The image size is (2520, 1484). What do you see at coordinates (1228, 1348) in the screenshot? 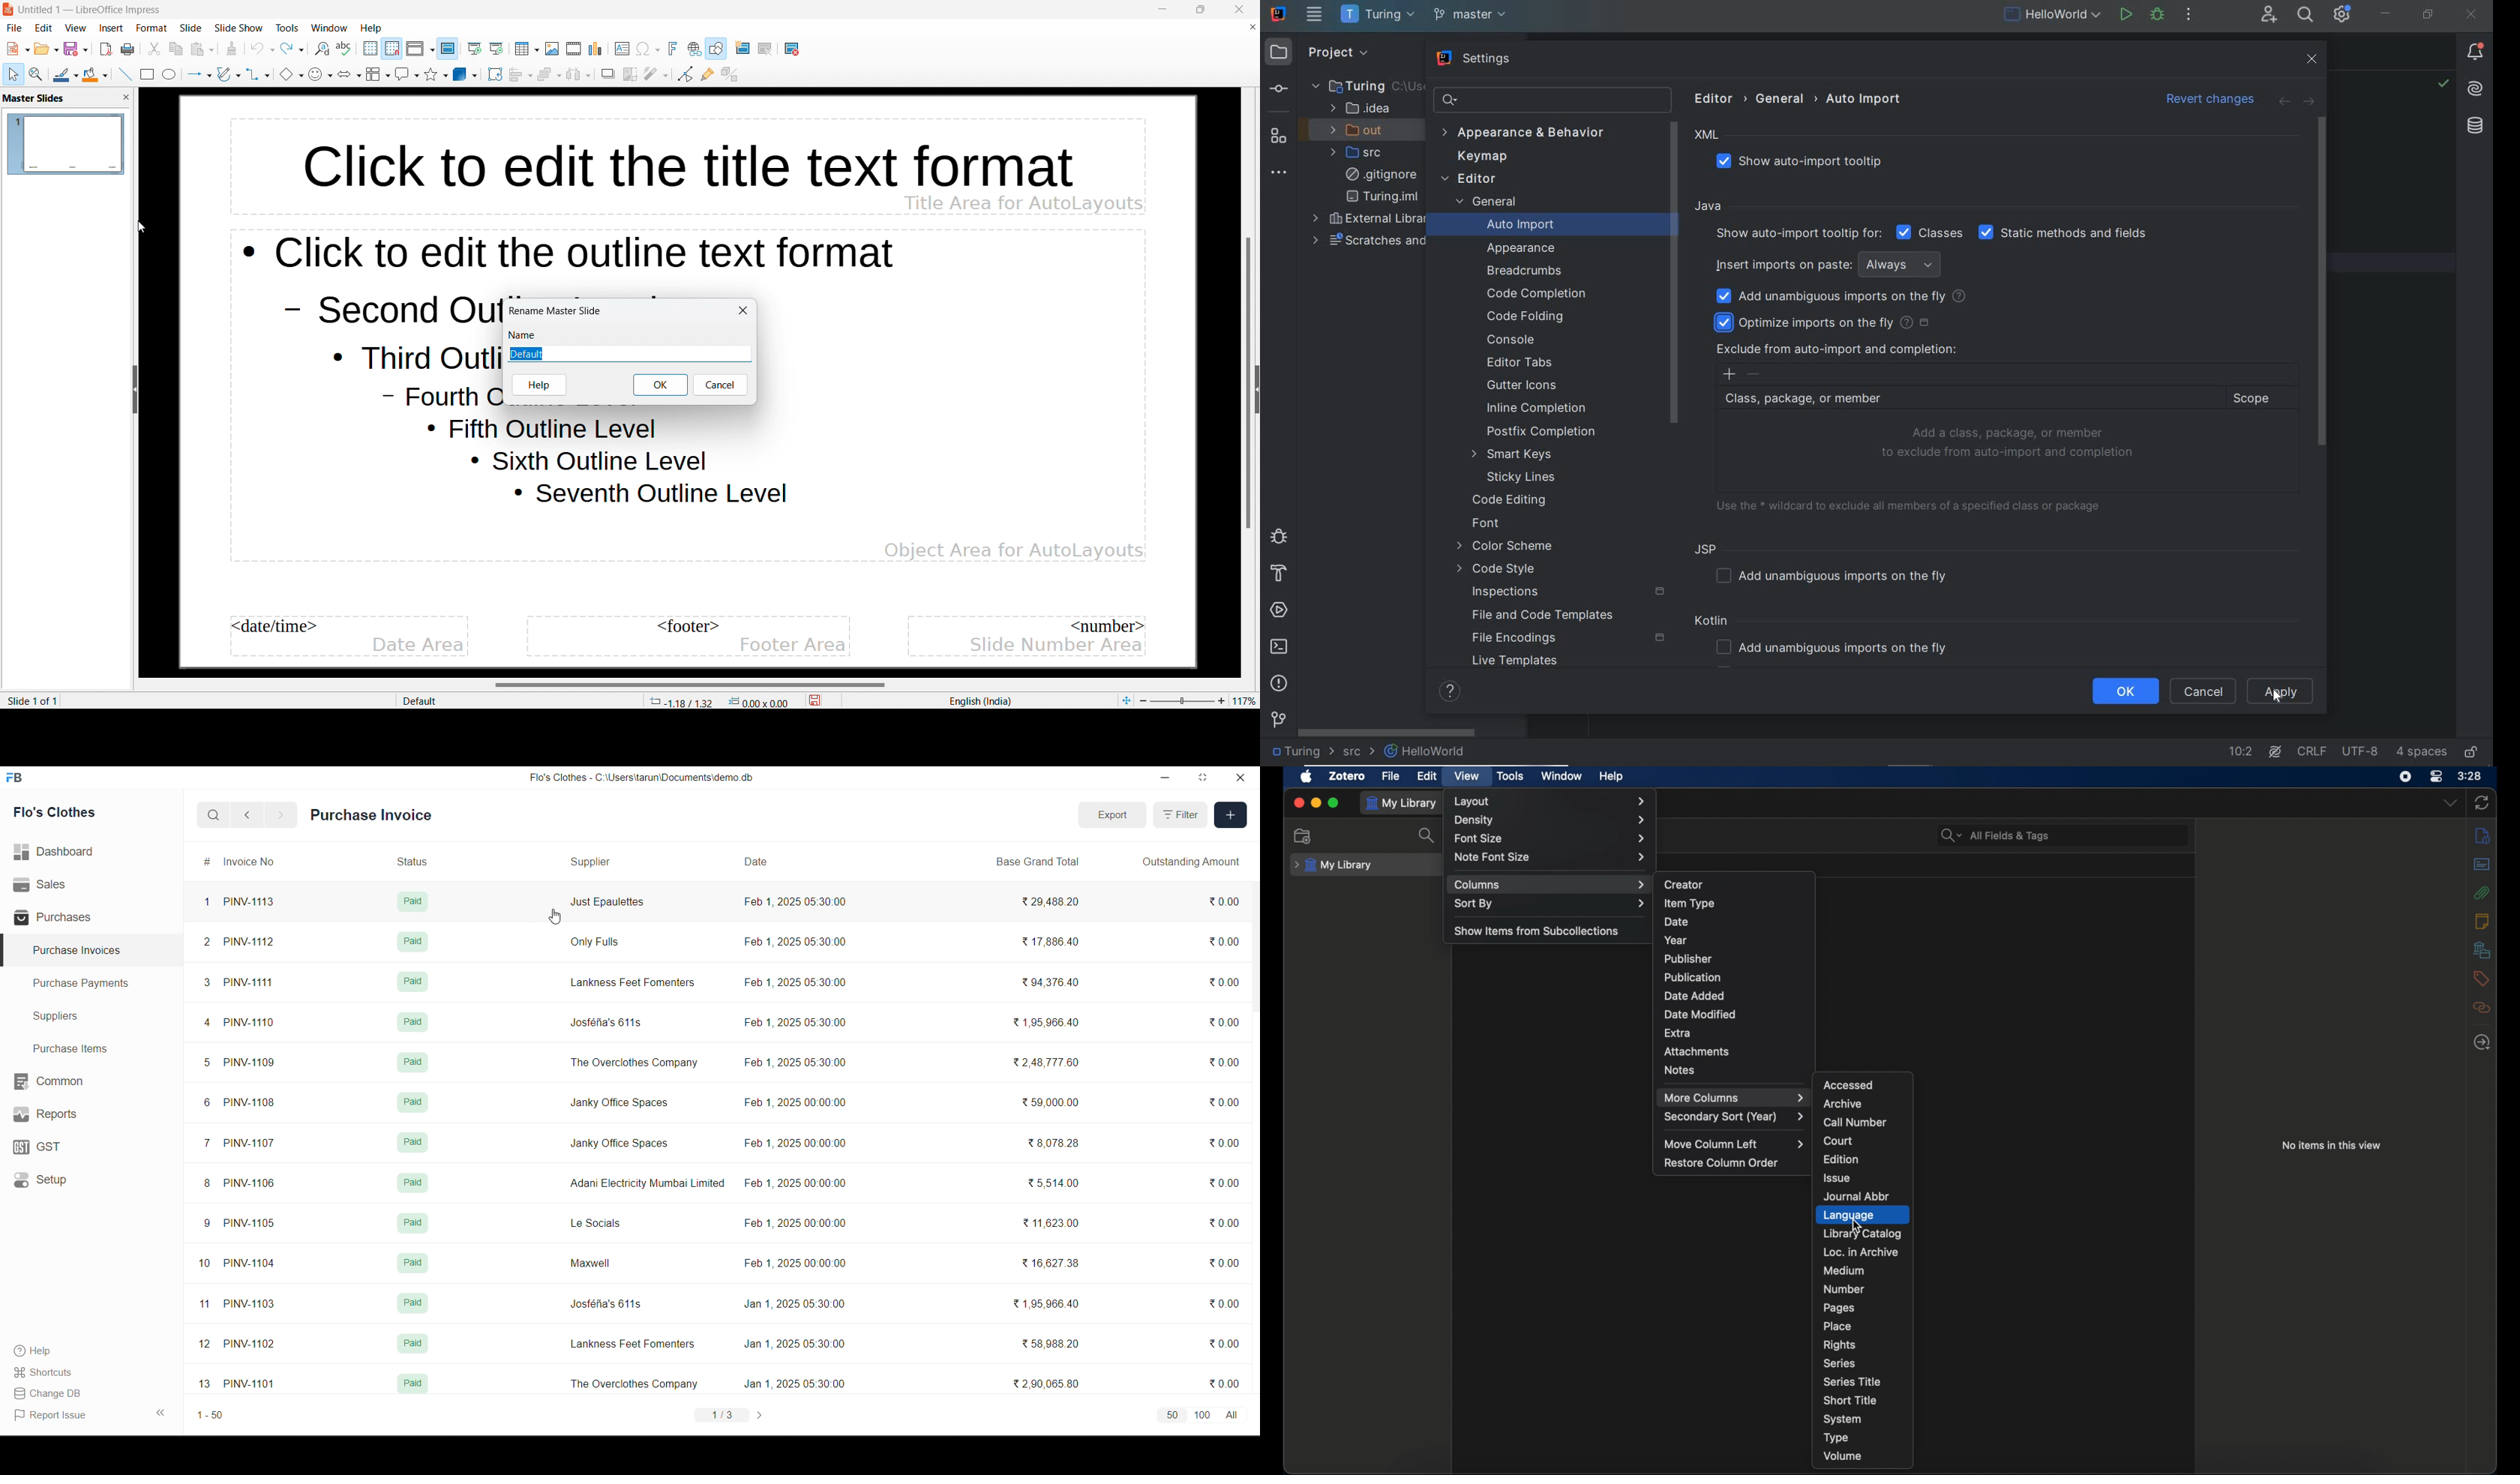
I see `₹0.00` at bounding box center [1228, 1348].